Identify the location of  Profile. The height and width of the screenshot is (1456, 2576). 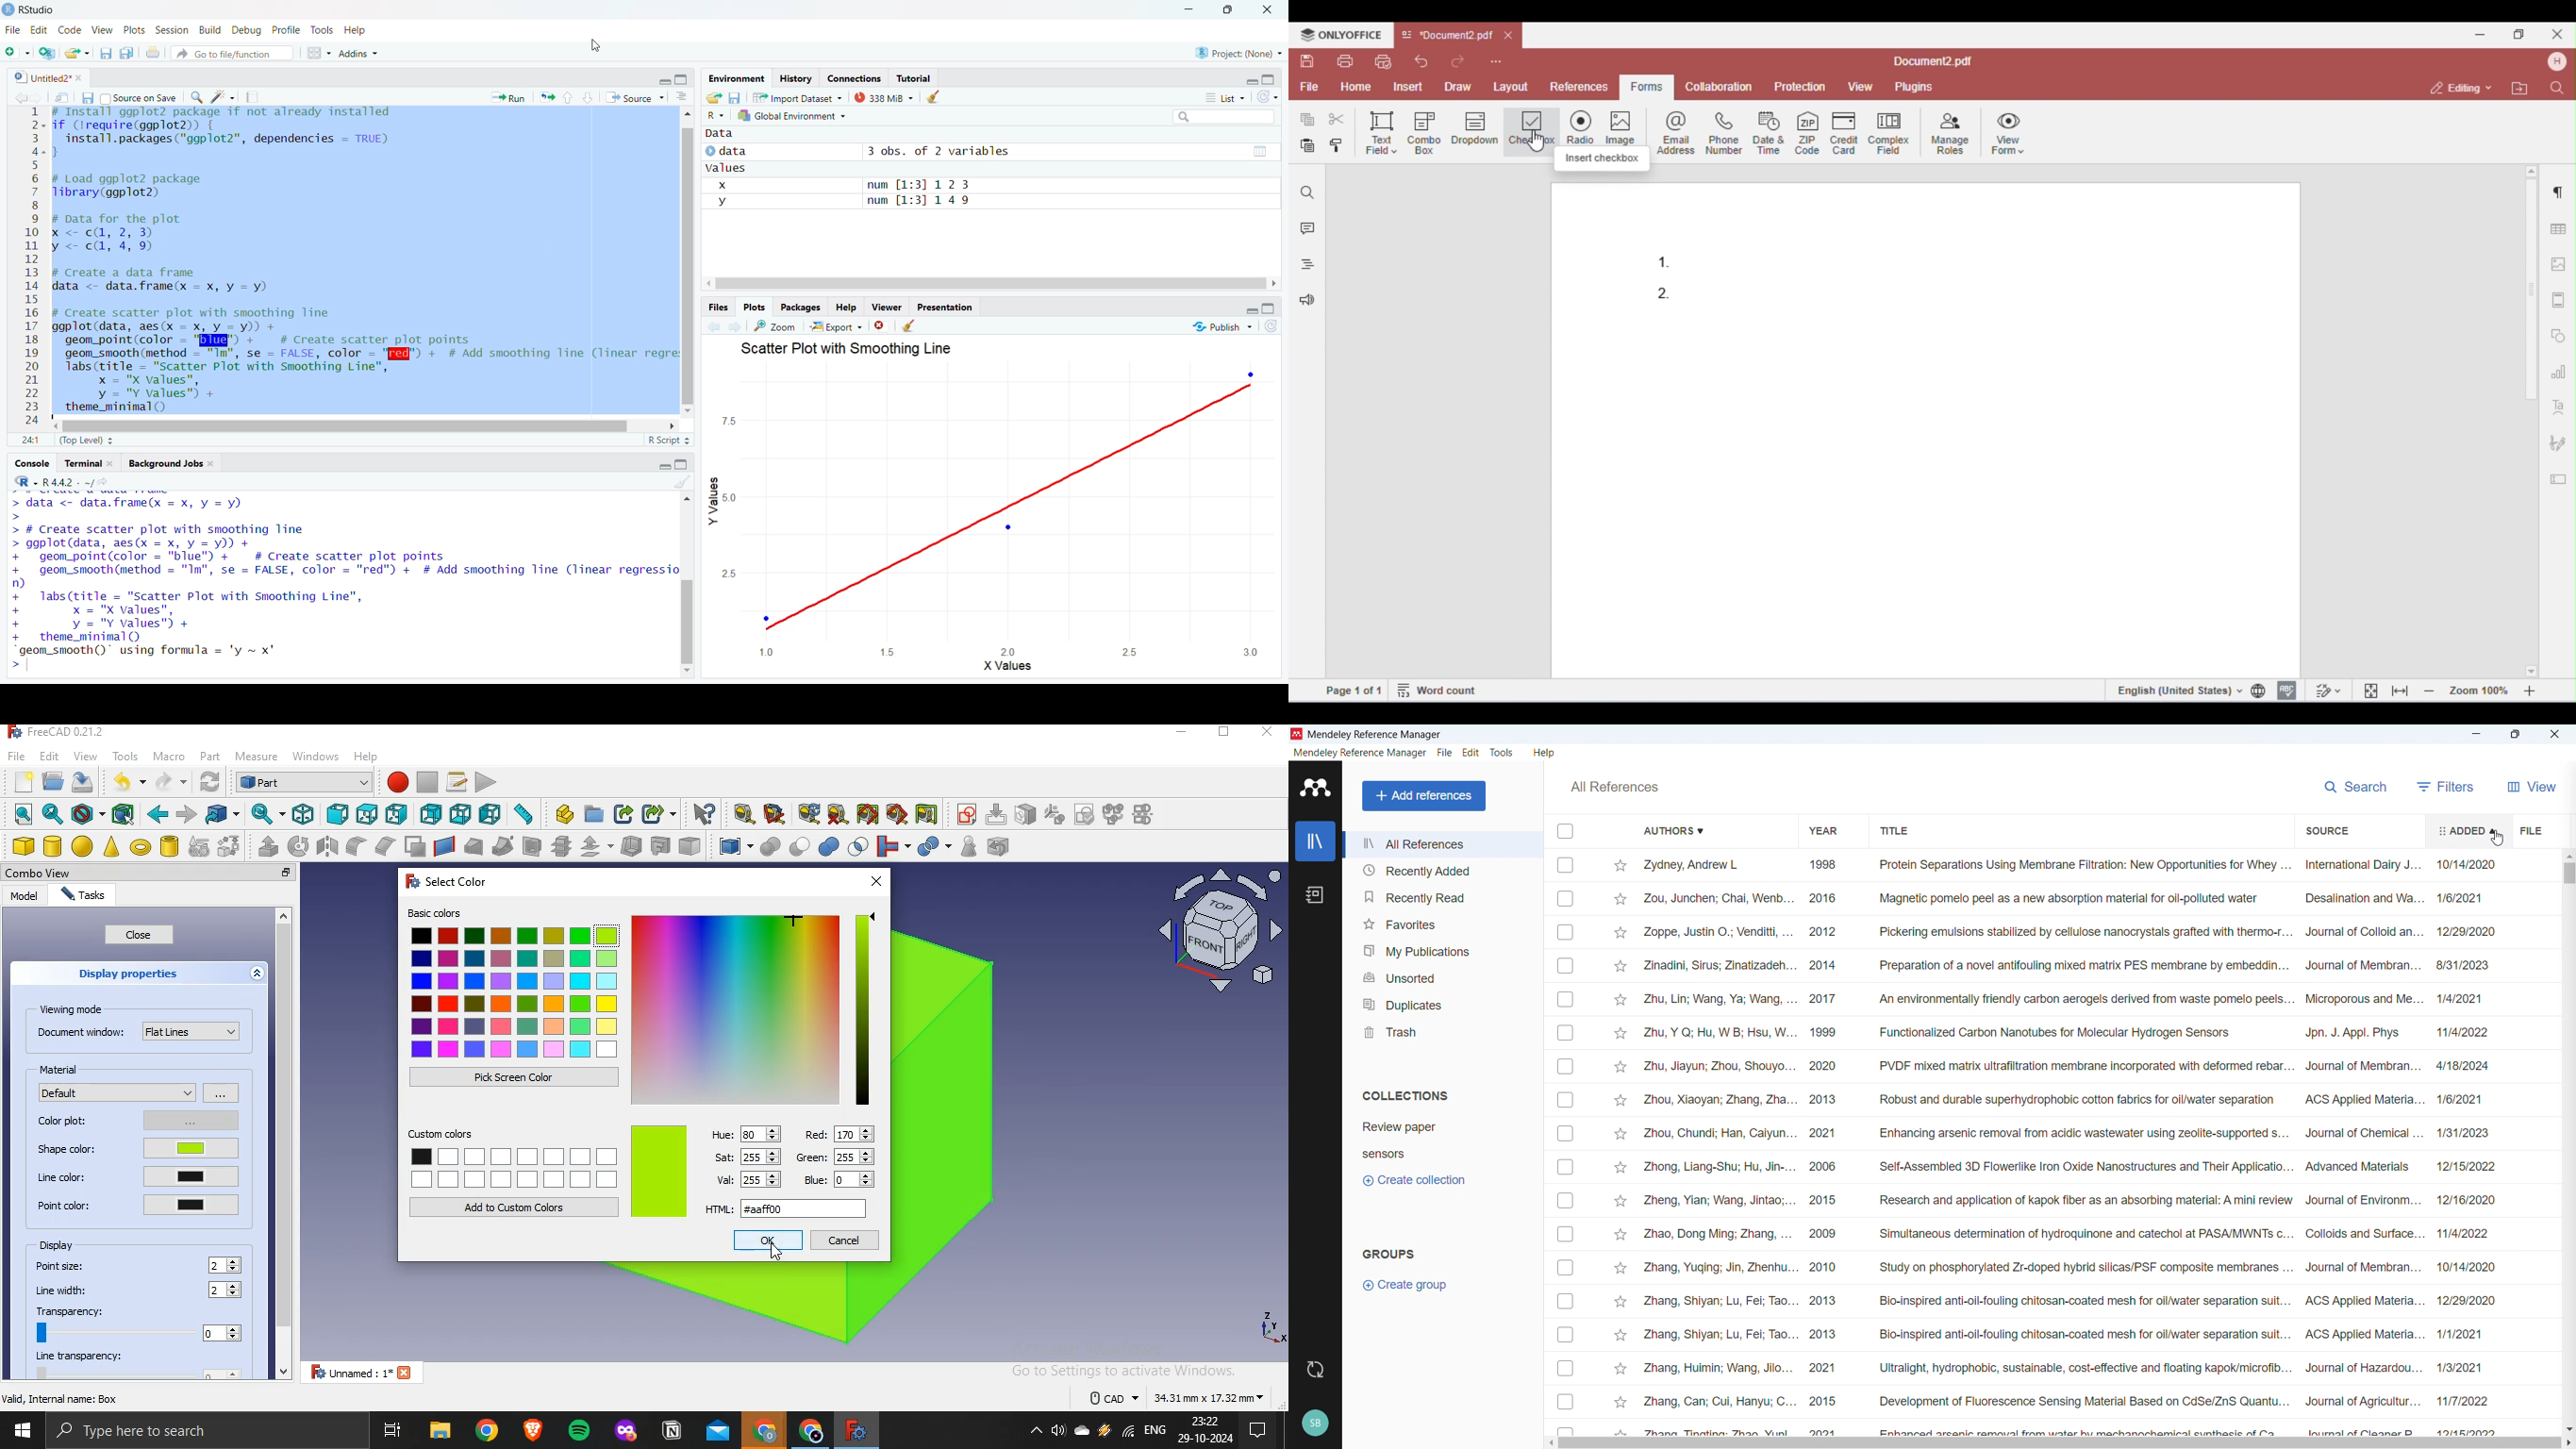
(285, 30).